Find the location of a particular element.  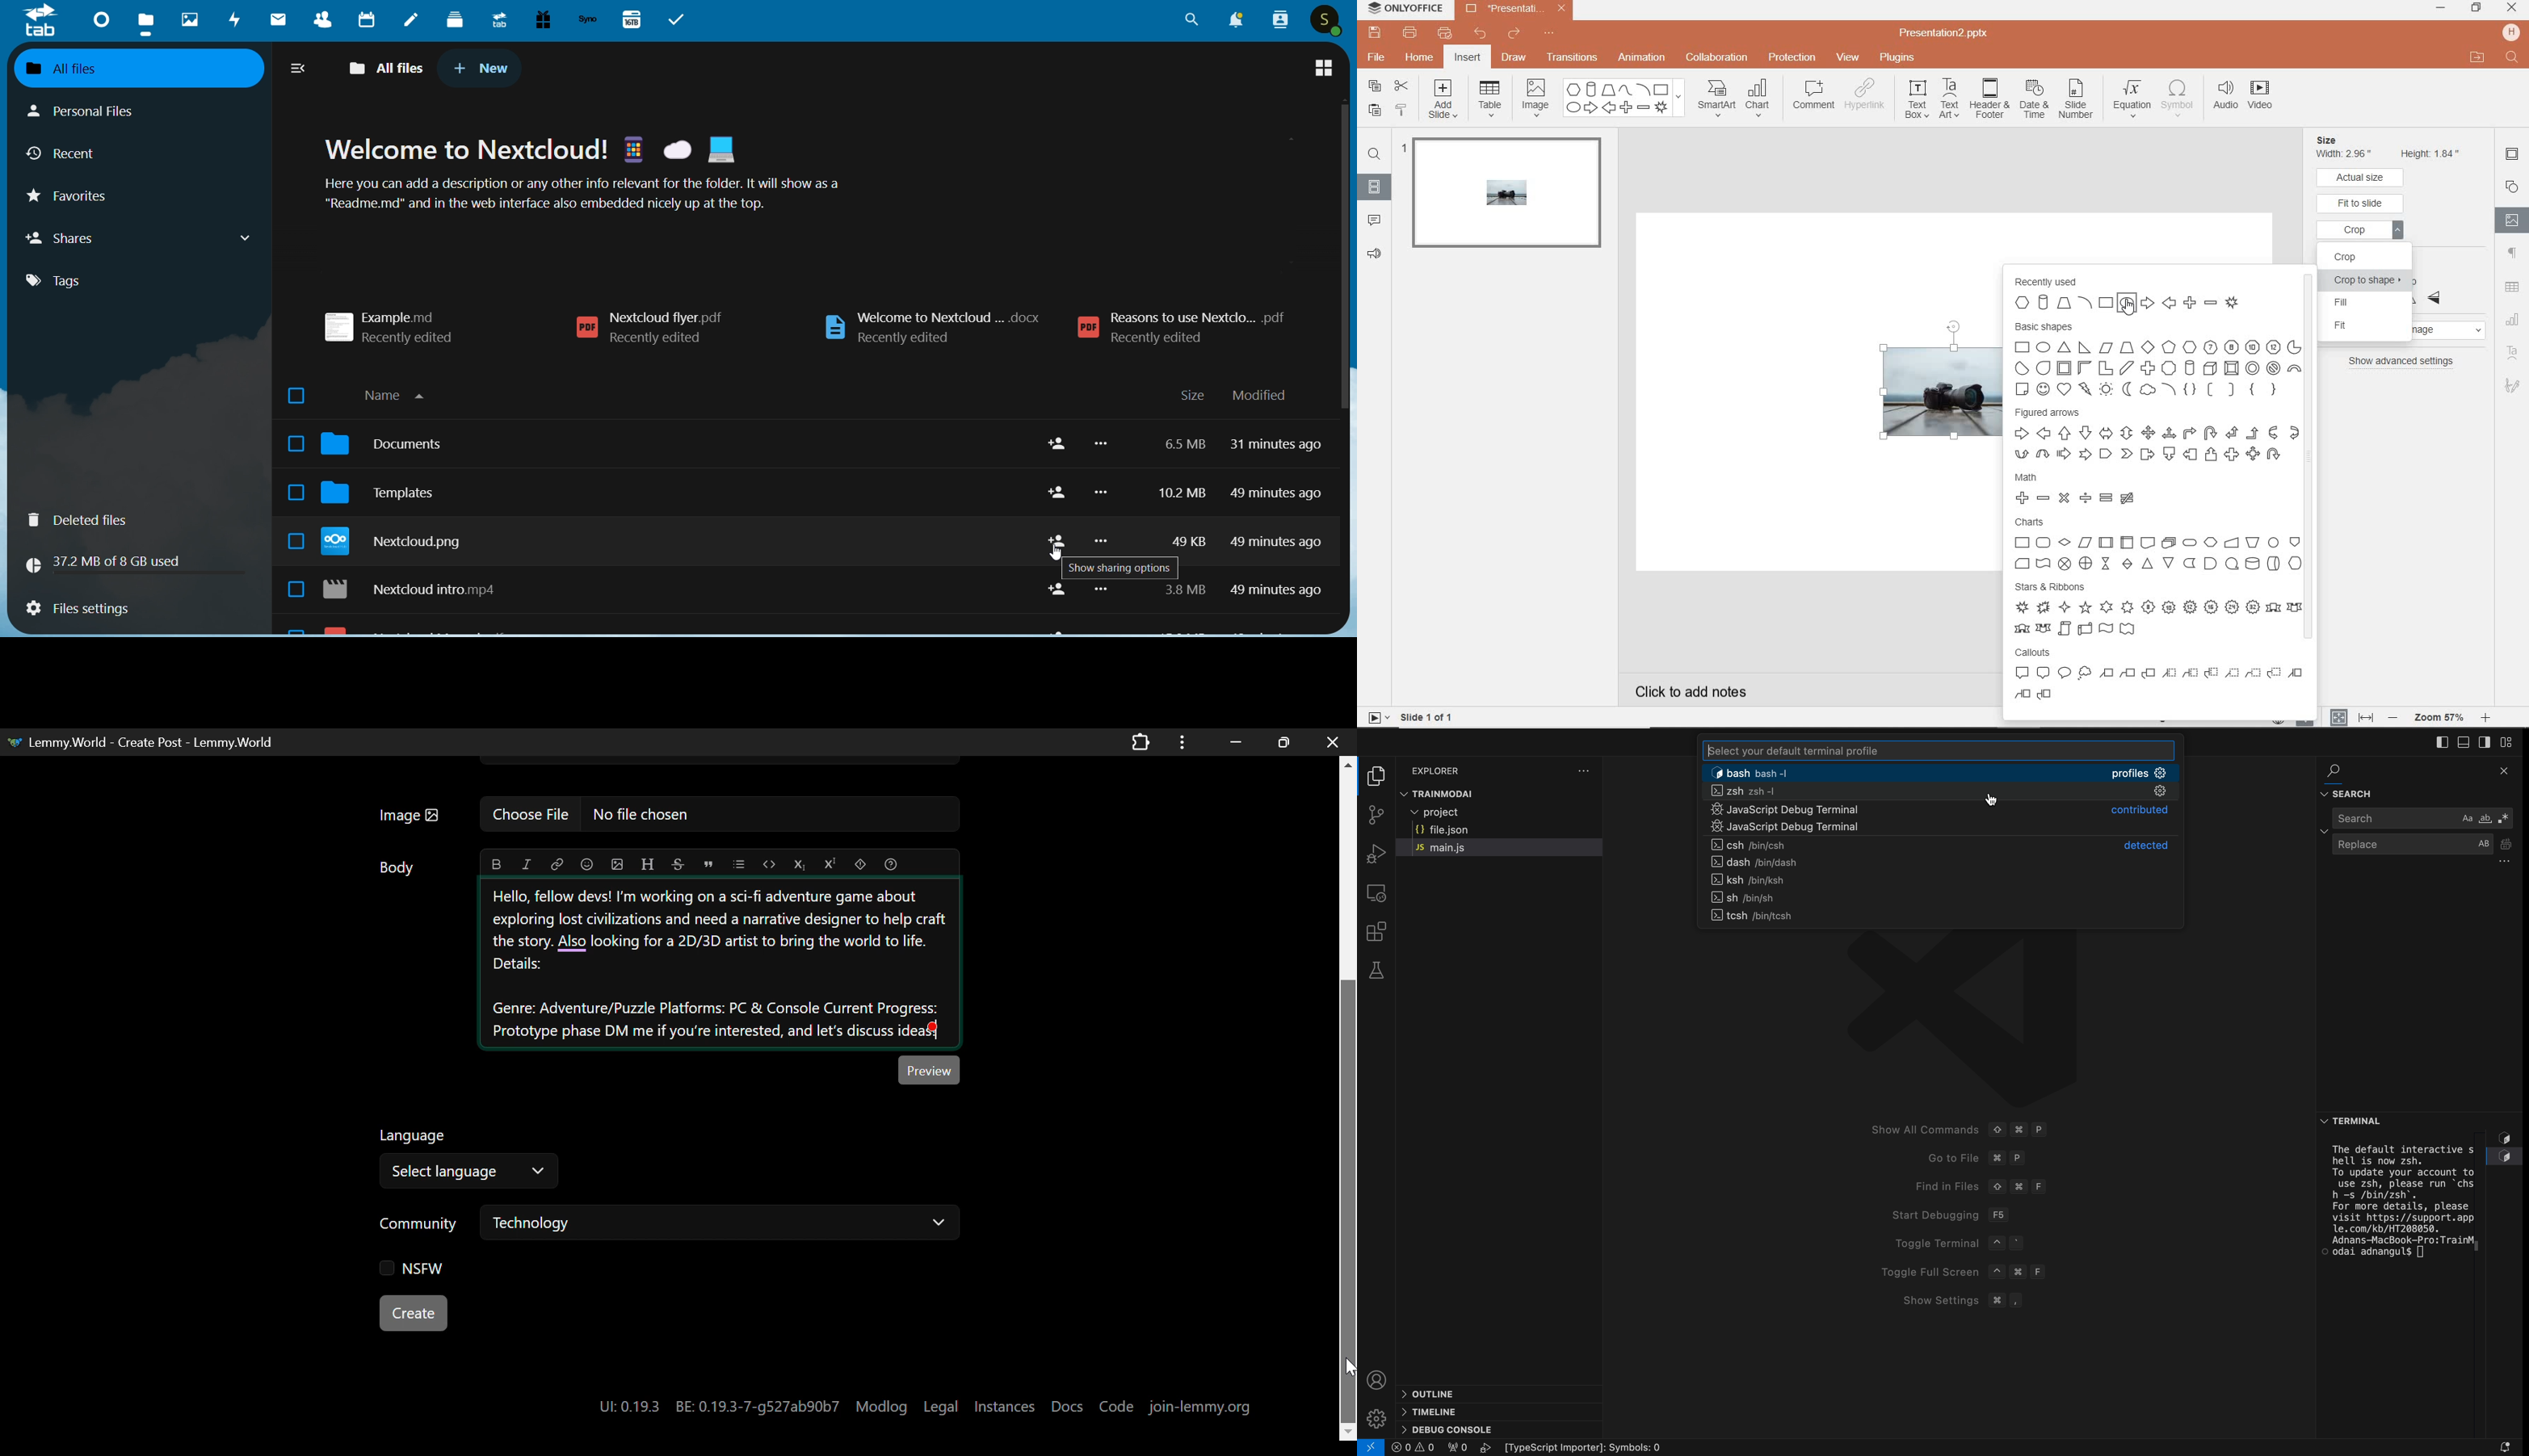

text is located at coordinates (597, 175).